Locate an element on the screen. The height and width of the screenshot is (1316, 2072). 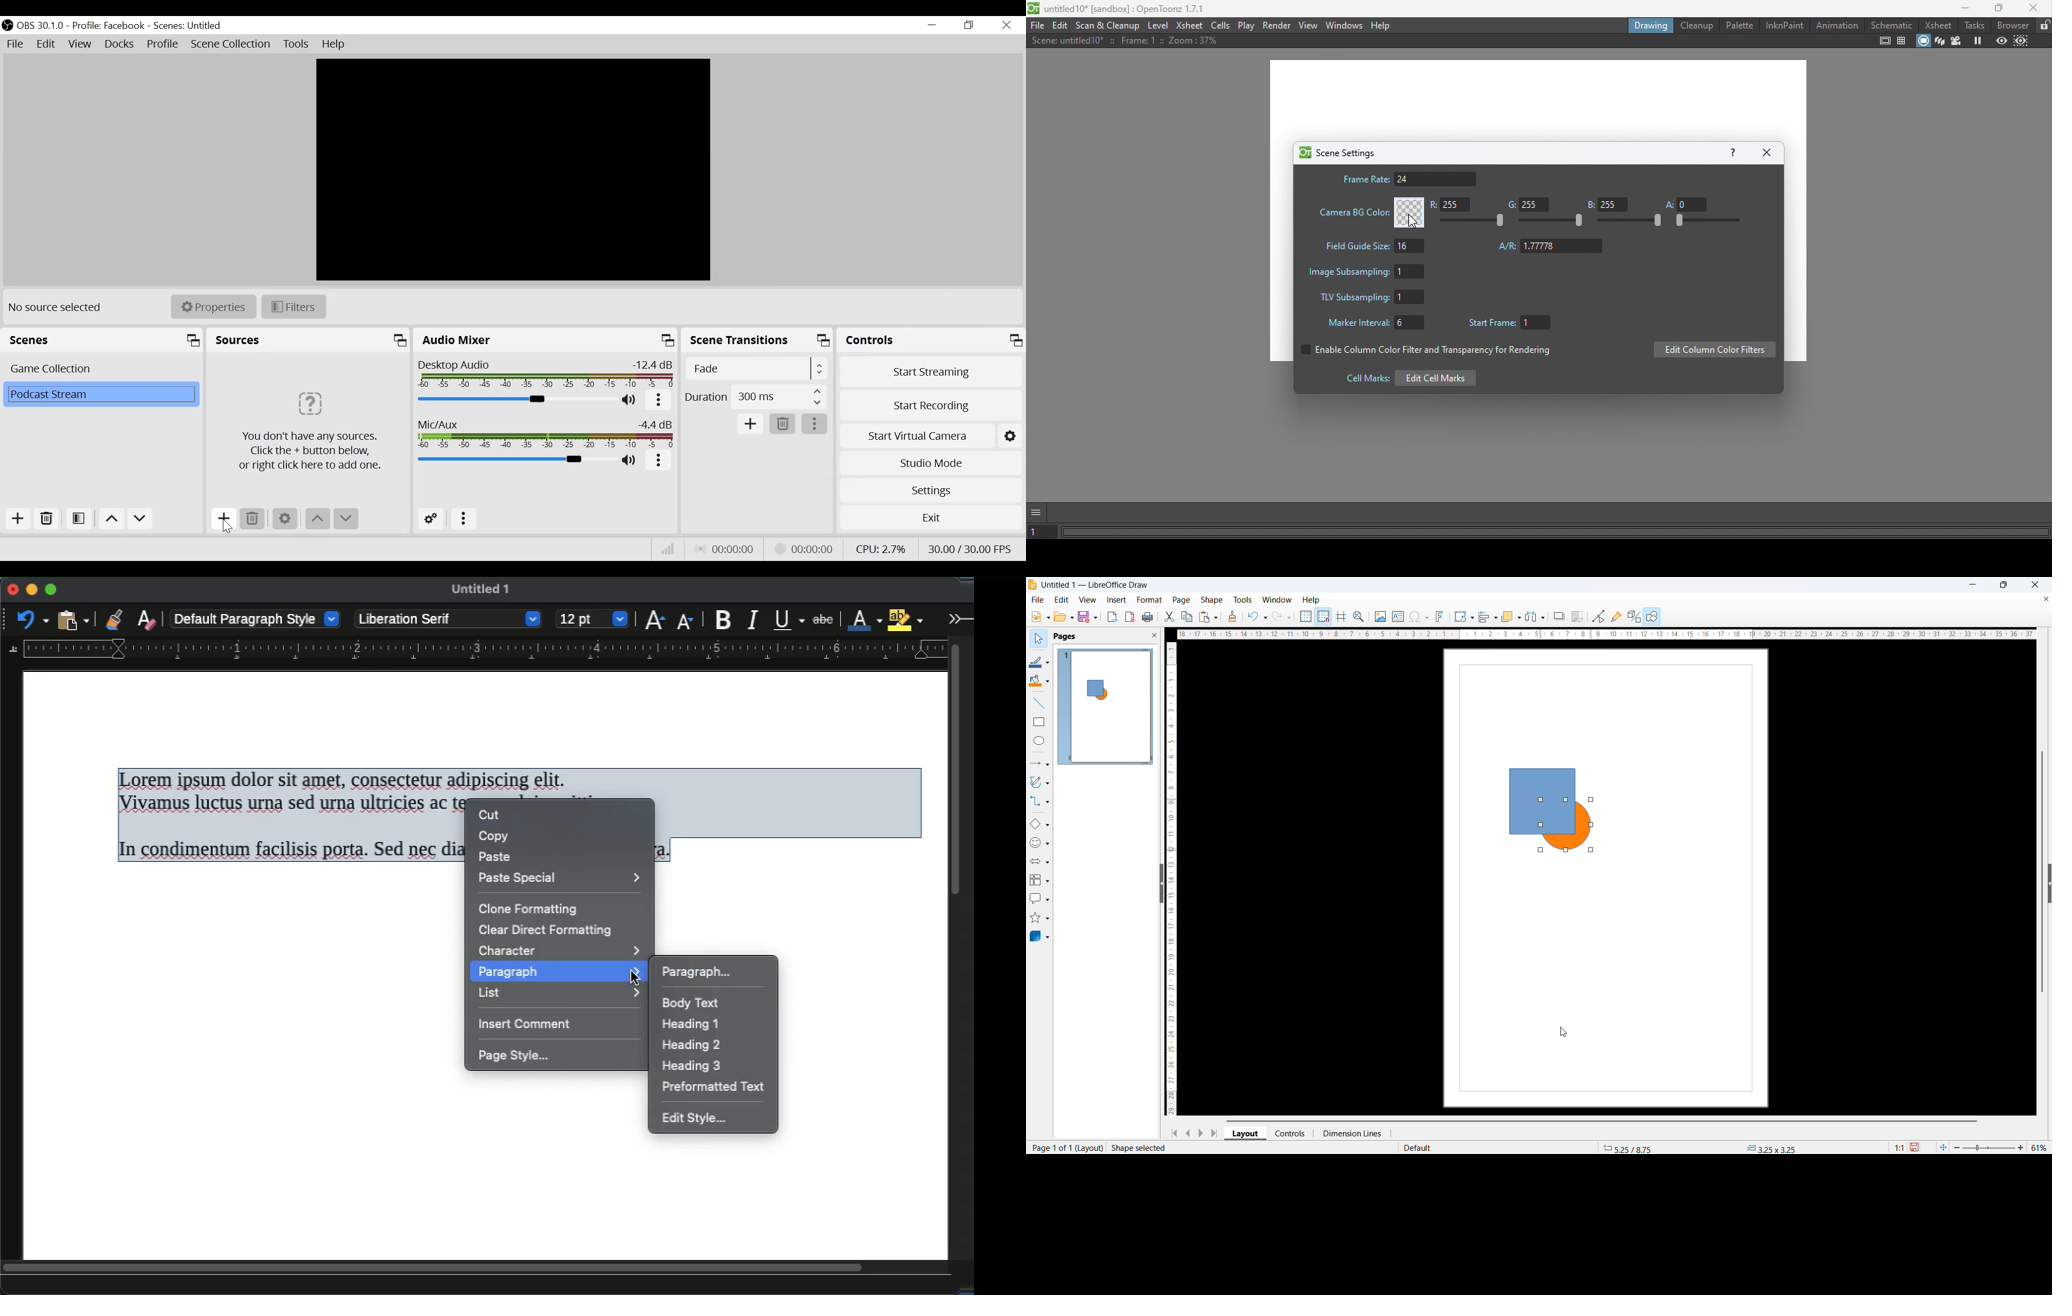
close is located at coordinates (11, 590).